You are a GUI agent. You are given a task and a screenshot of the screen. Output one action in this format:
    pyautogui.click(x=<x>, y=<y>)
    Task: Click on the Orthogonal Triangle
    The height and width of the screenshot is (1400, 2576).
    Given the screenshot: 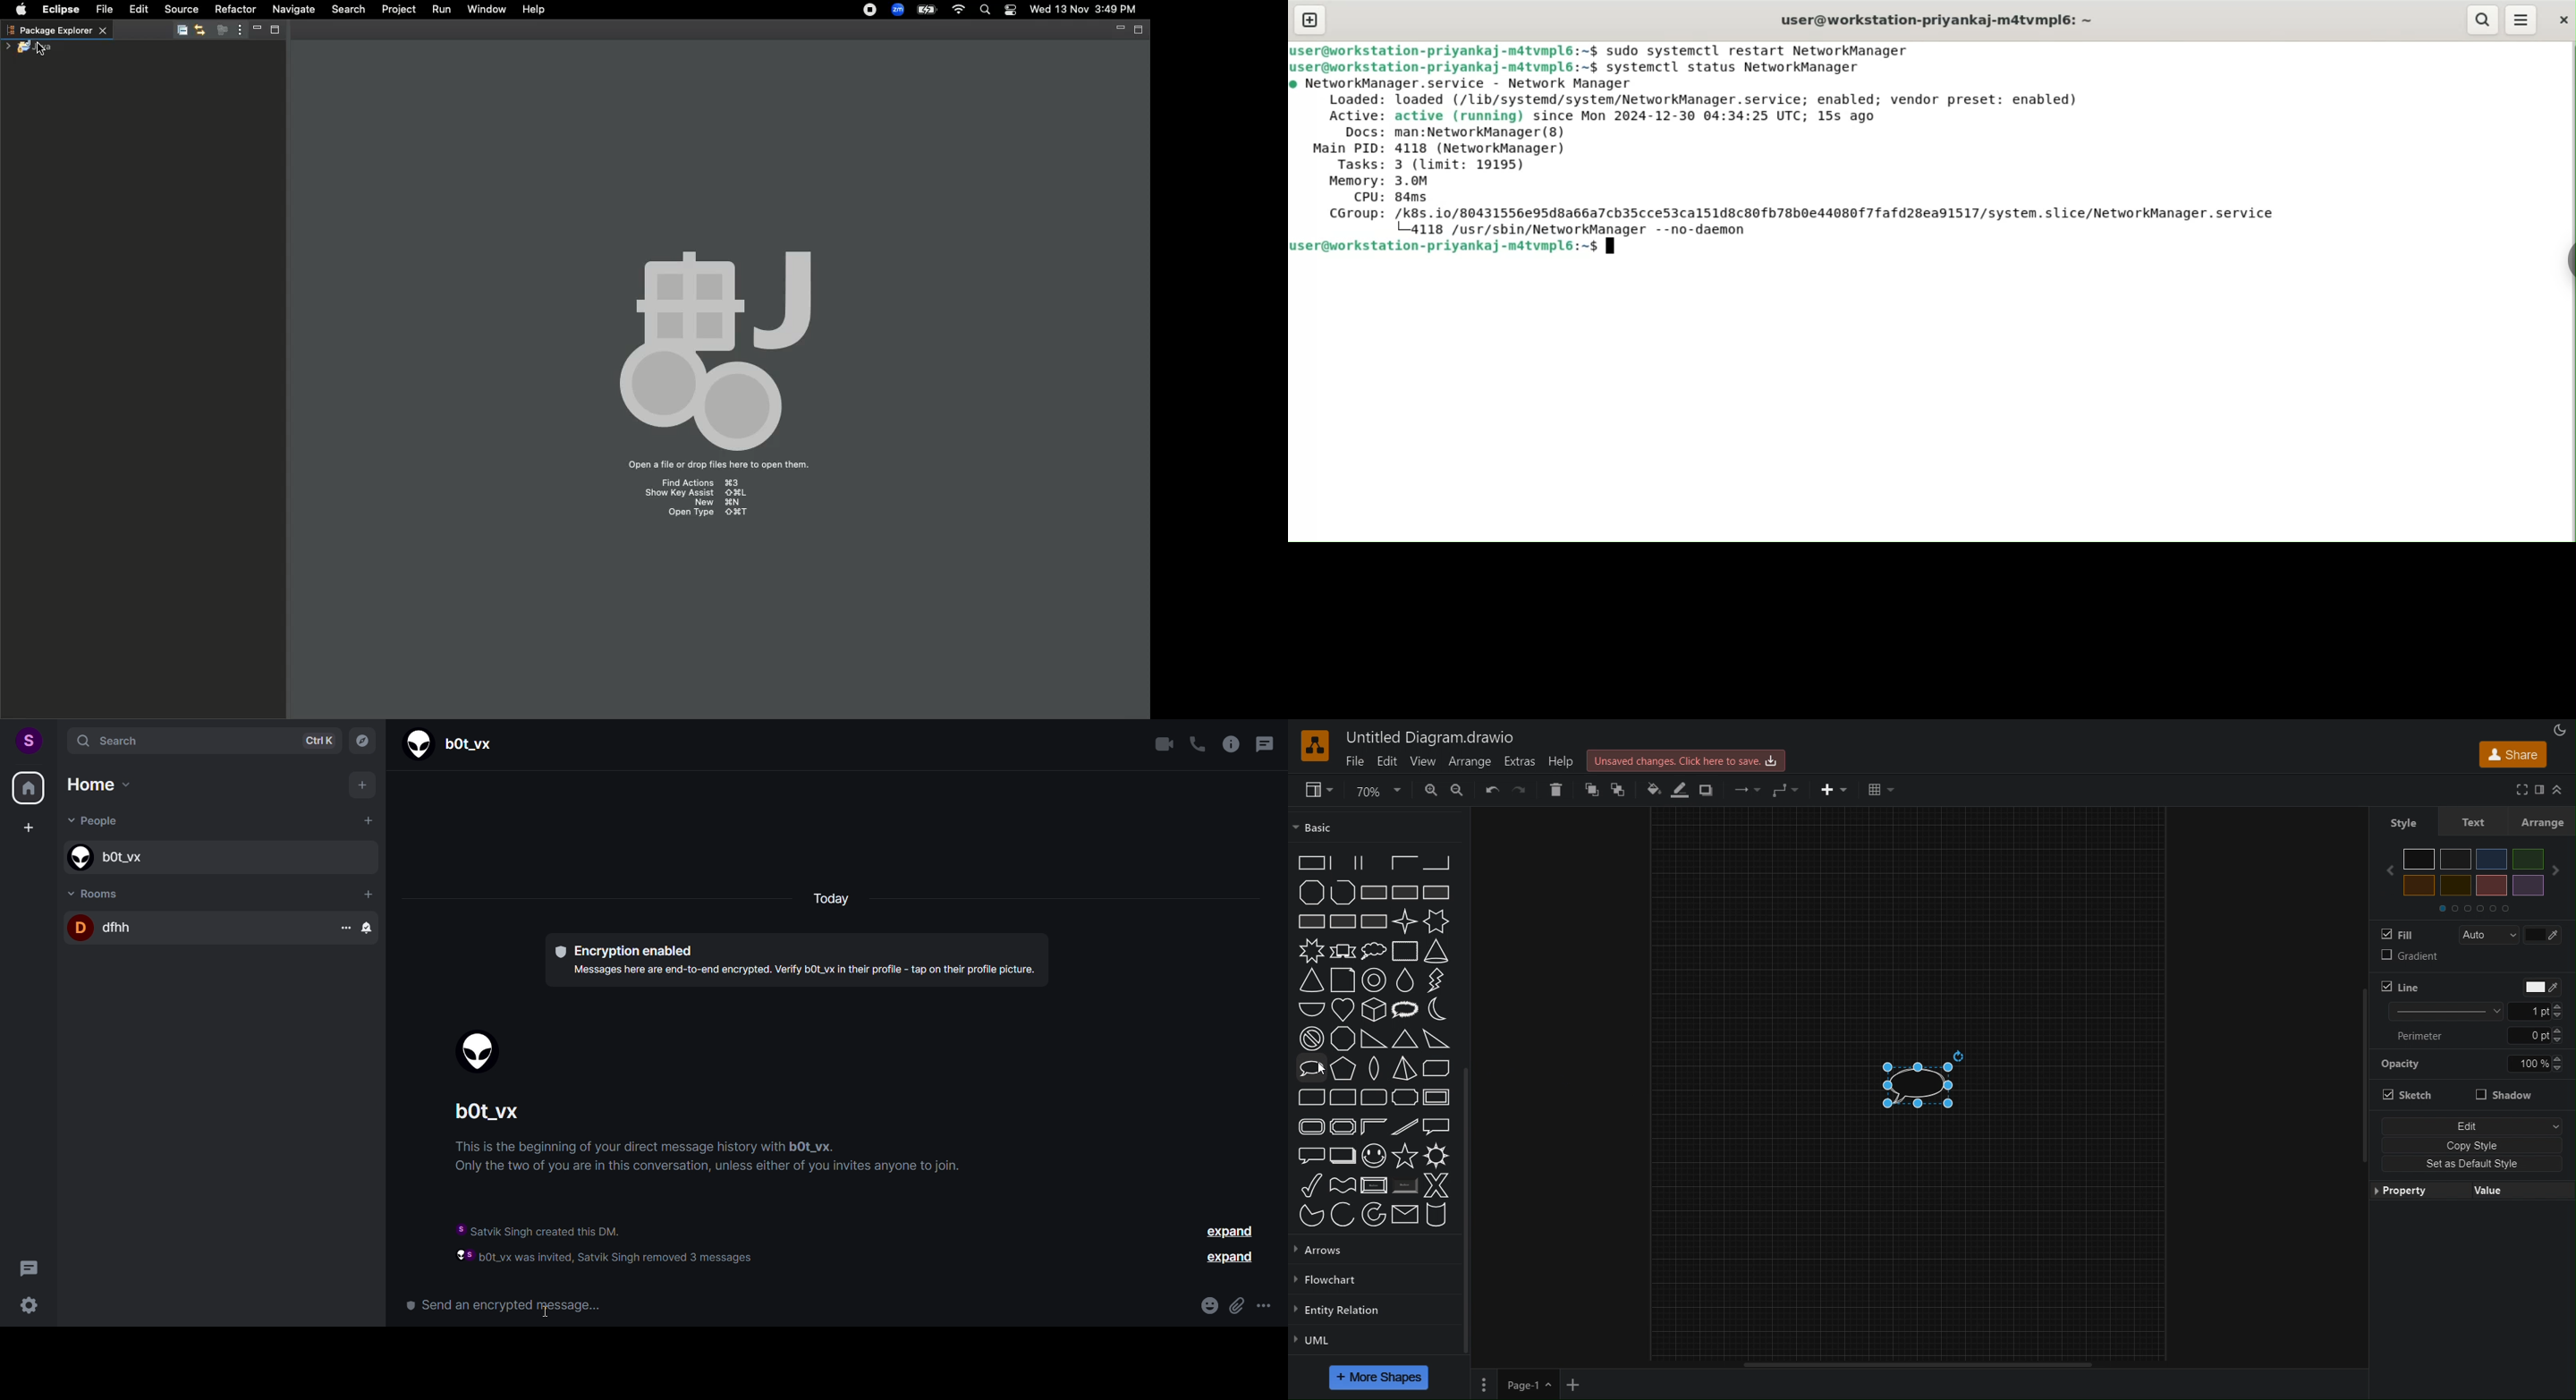 What is the action you would take?
    pyautogui.click(x=1373, y=1039)
    